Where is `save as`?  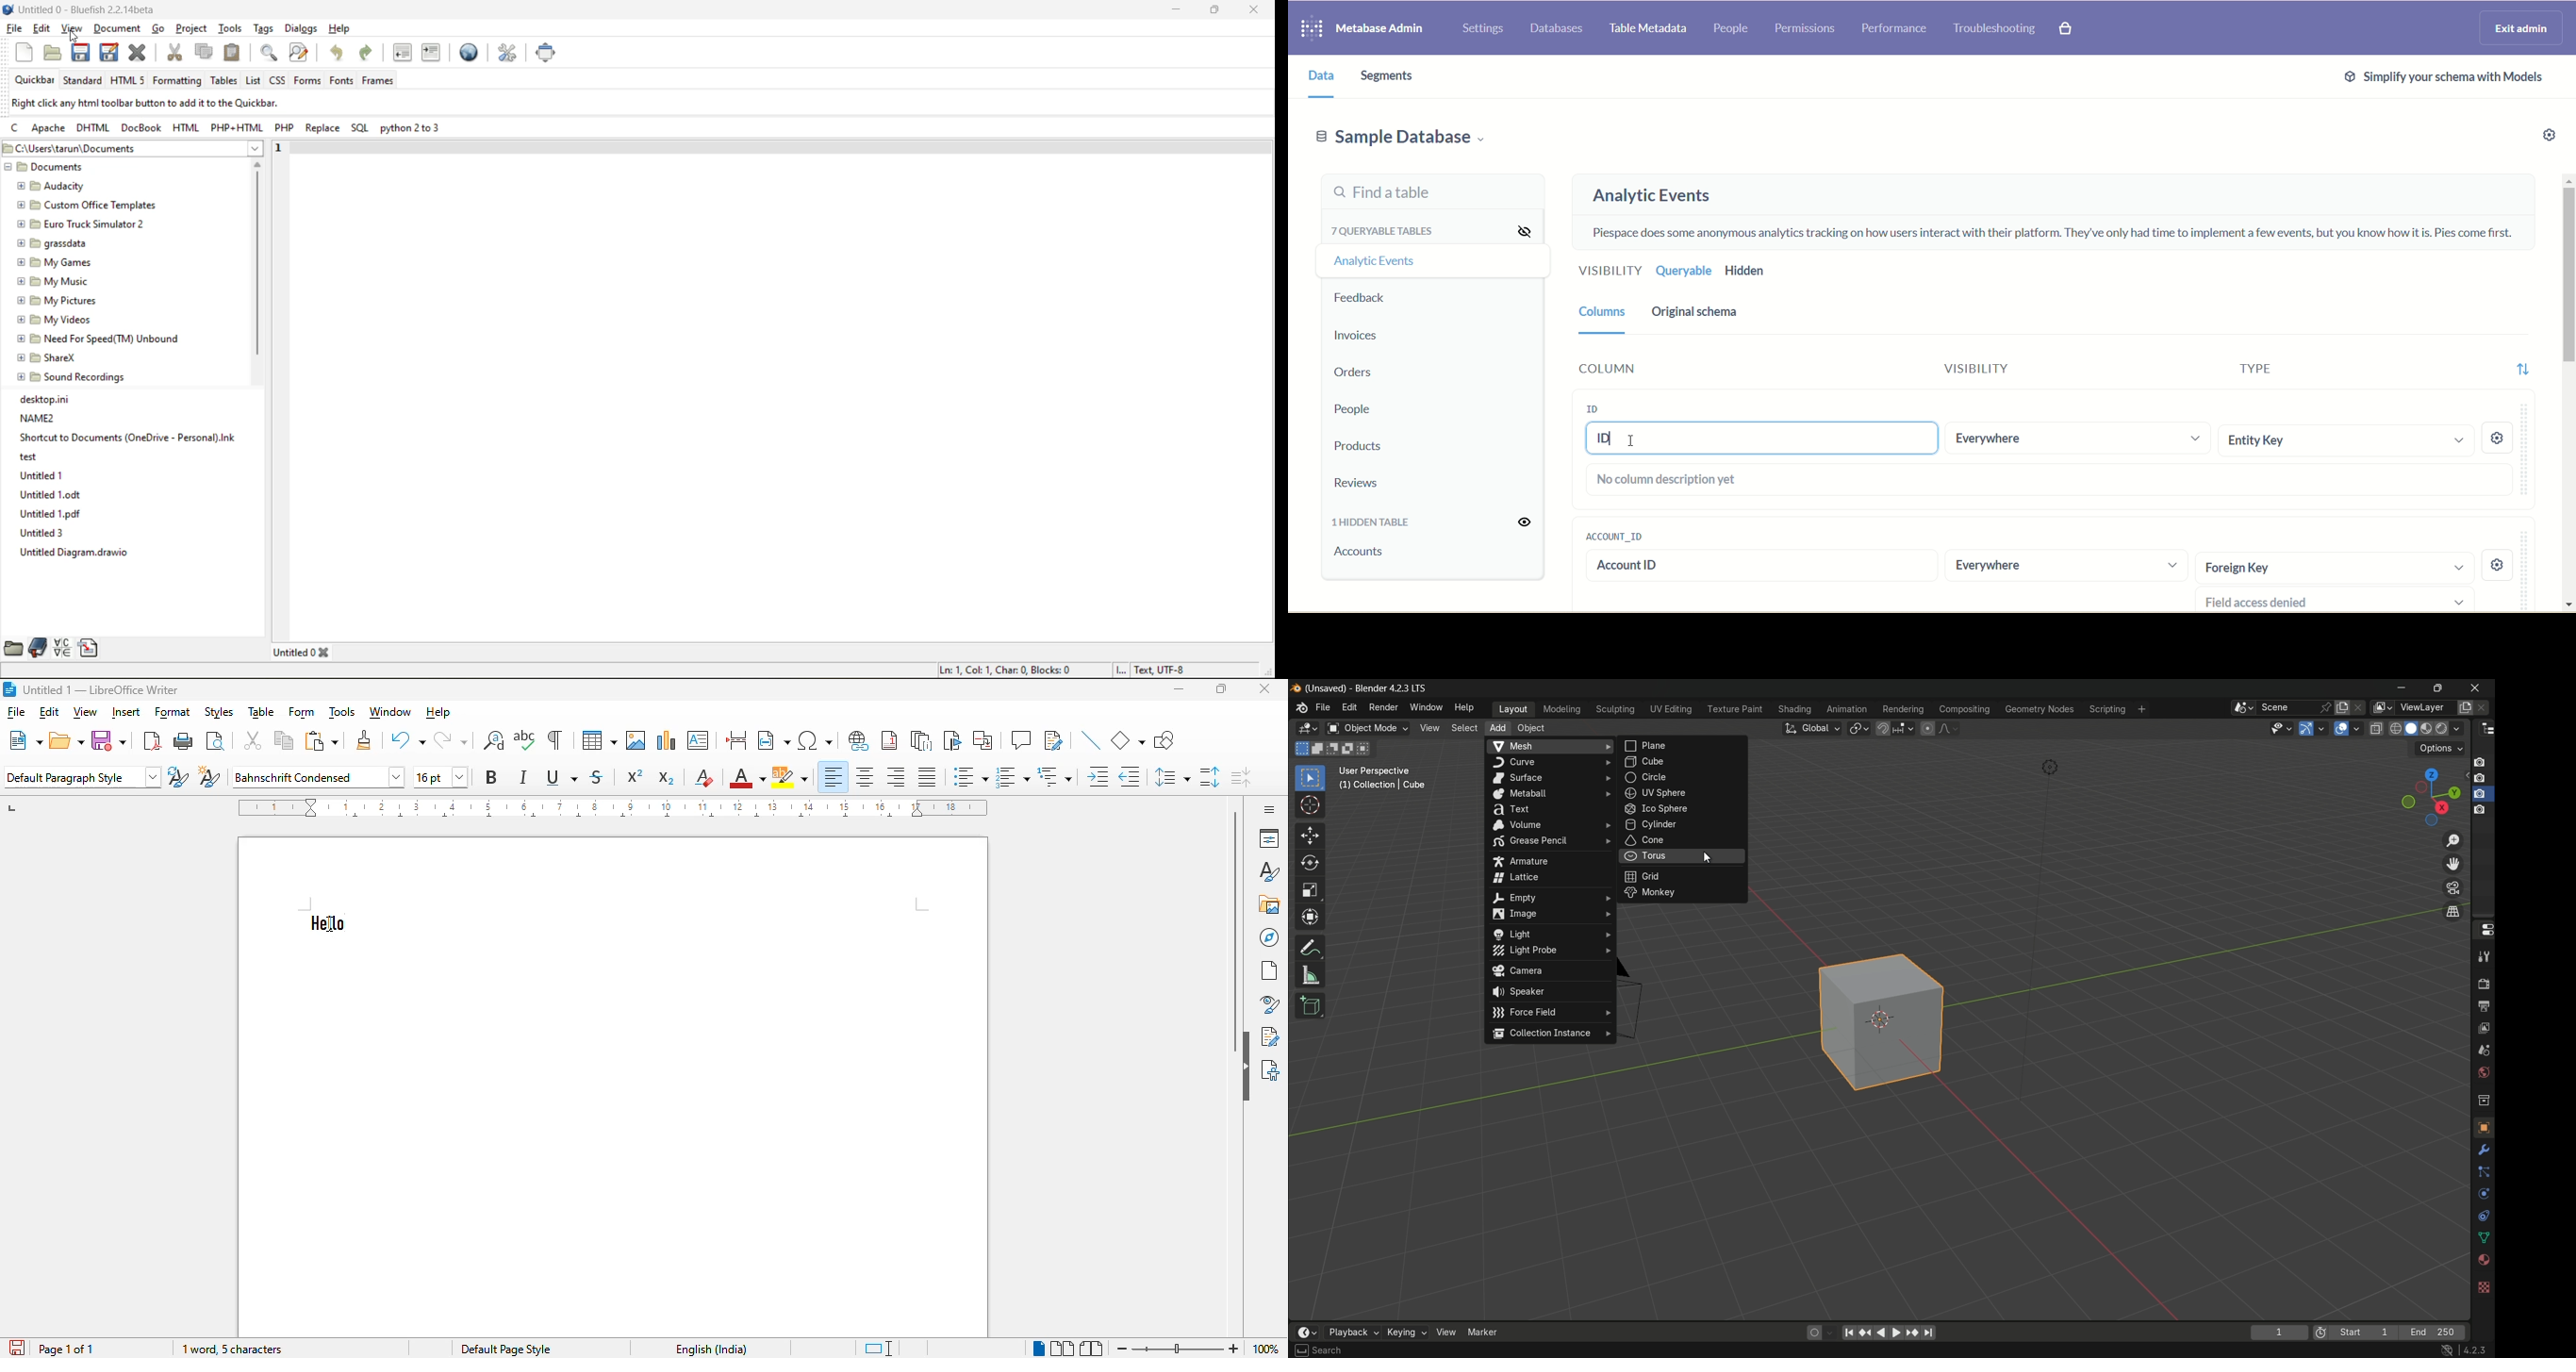 save as is located at coordinates (110, 53).